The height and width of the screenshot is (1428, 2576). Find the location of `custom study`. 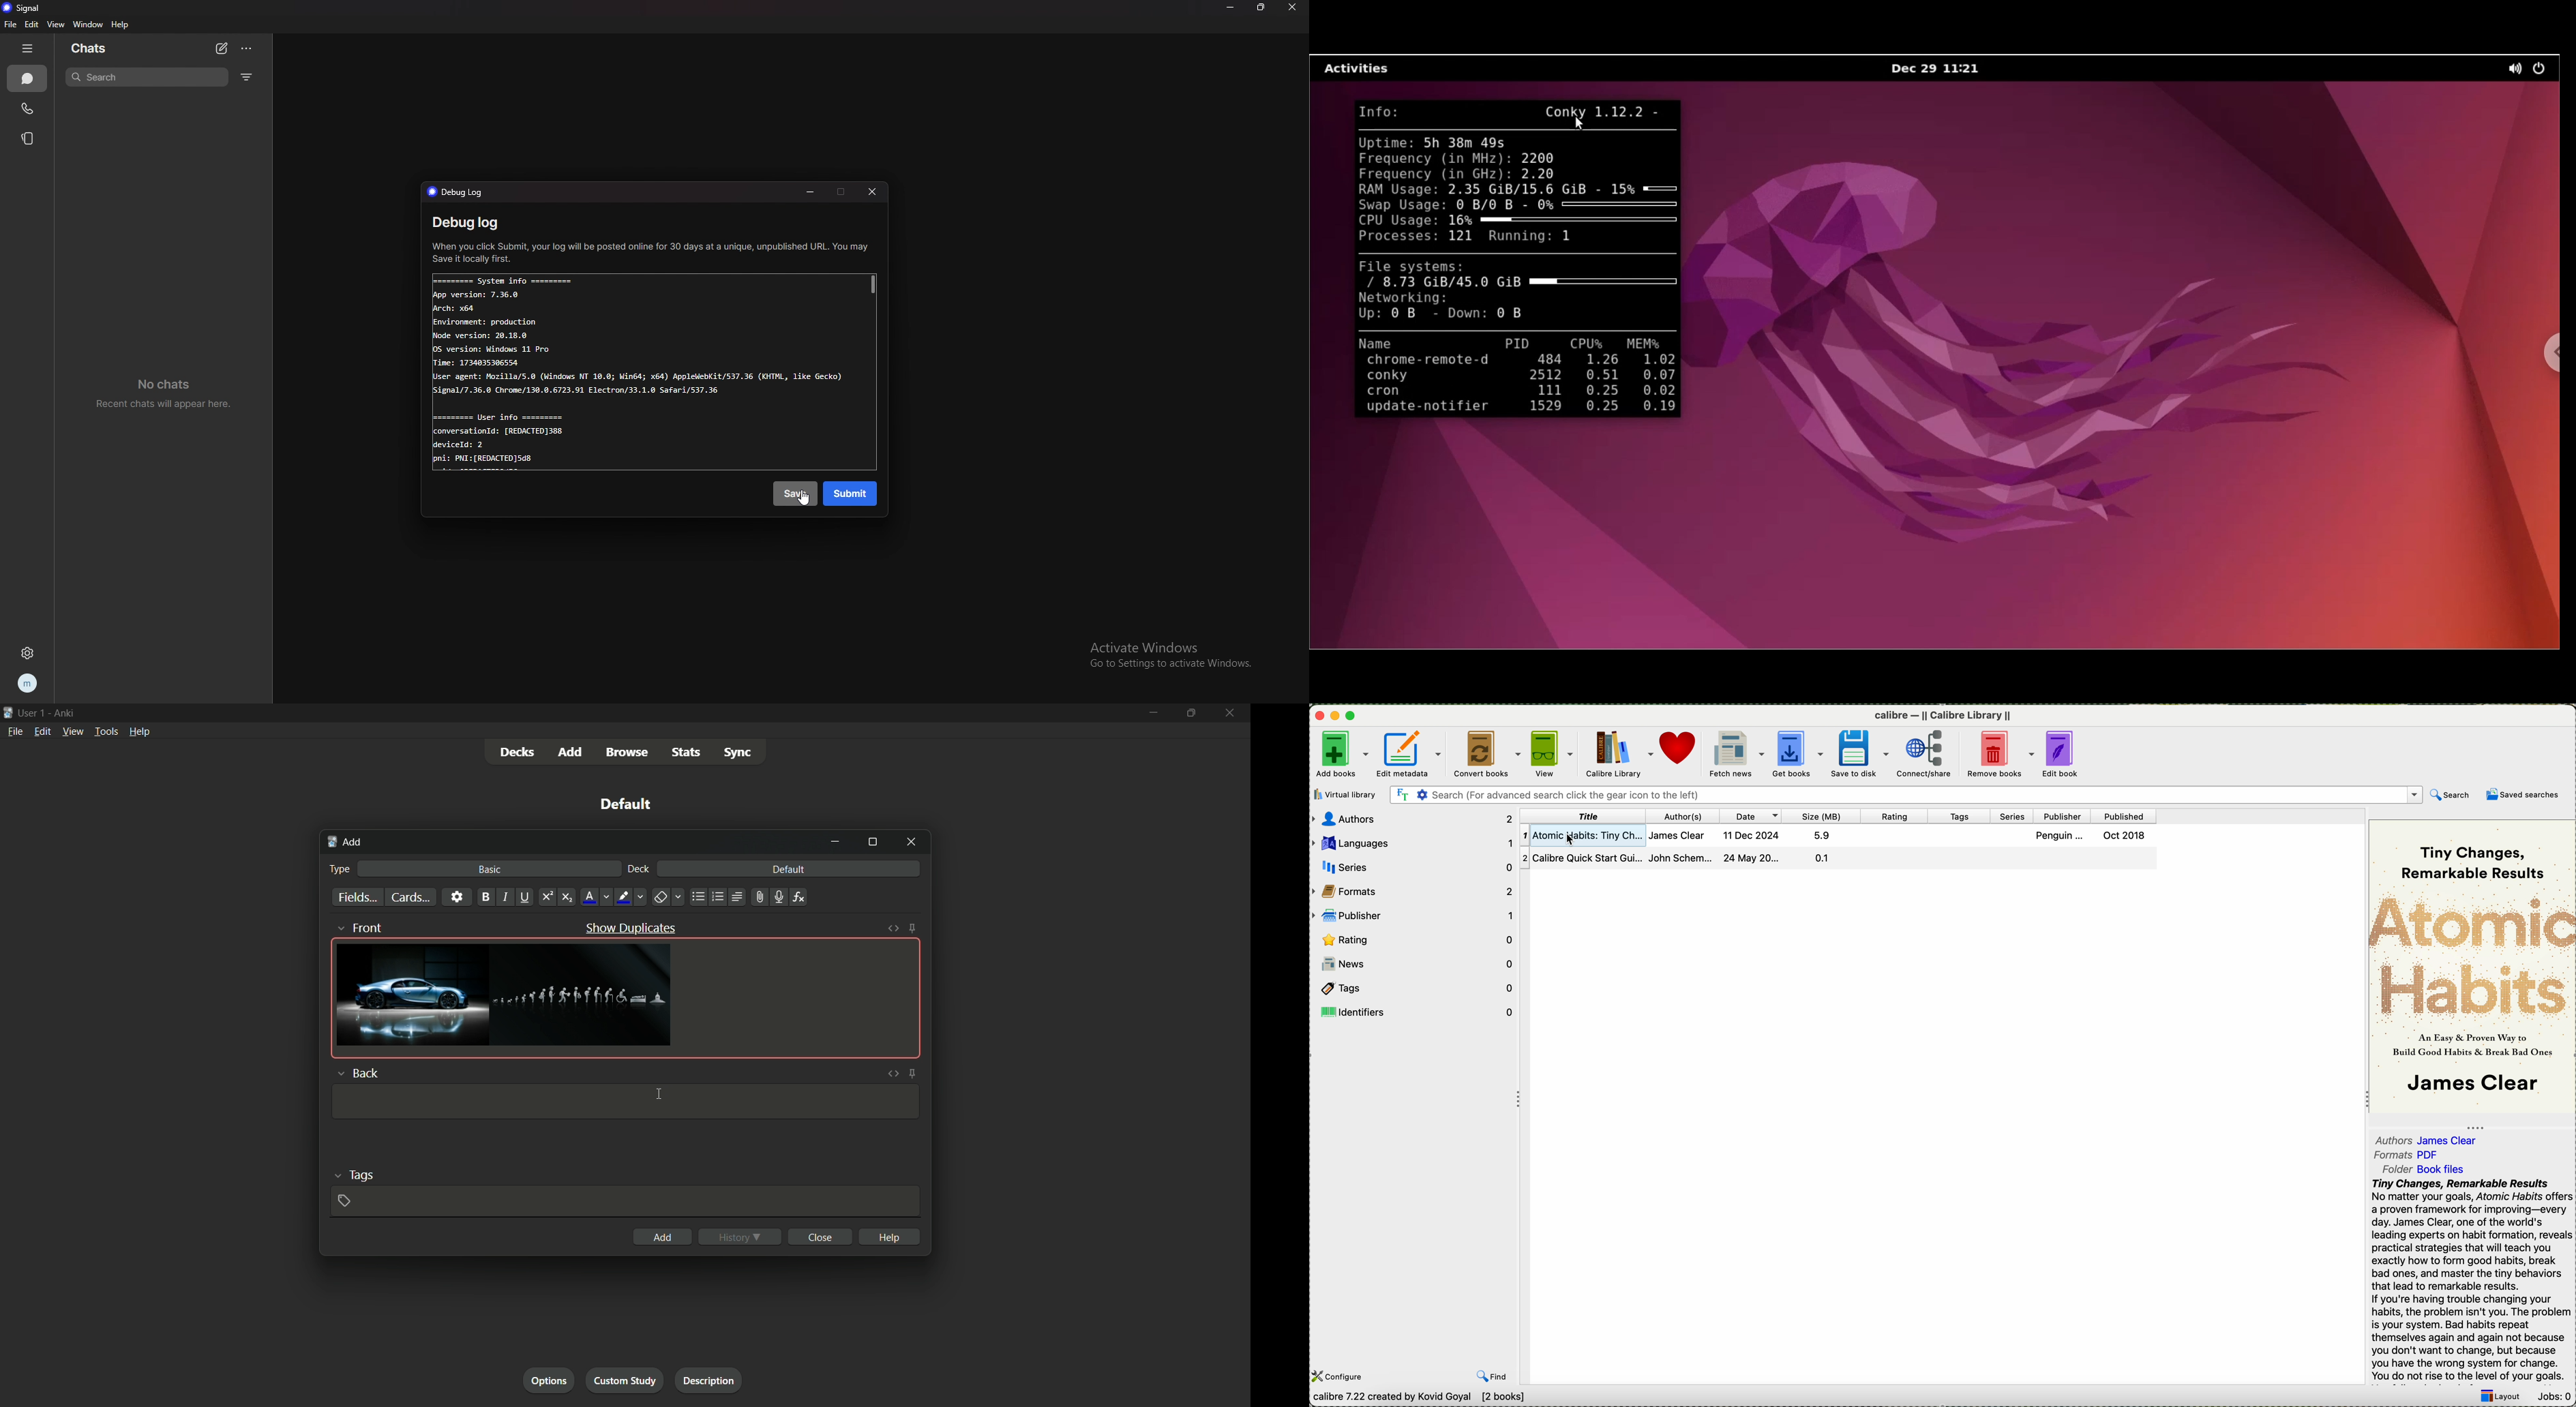

custom study is located at coordinates (627, 1379).